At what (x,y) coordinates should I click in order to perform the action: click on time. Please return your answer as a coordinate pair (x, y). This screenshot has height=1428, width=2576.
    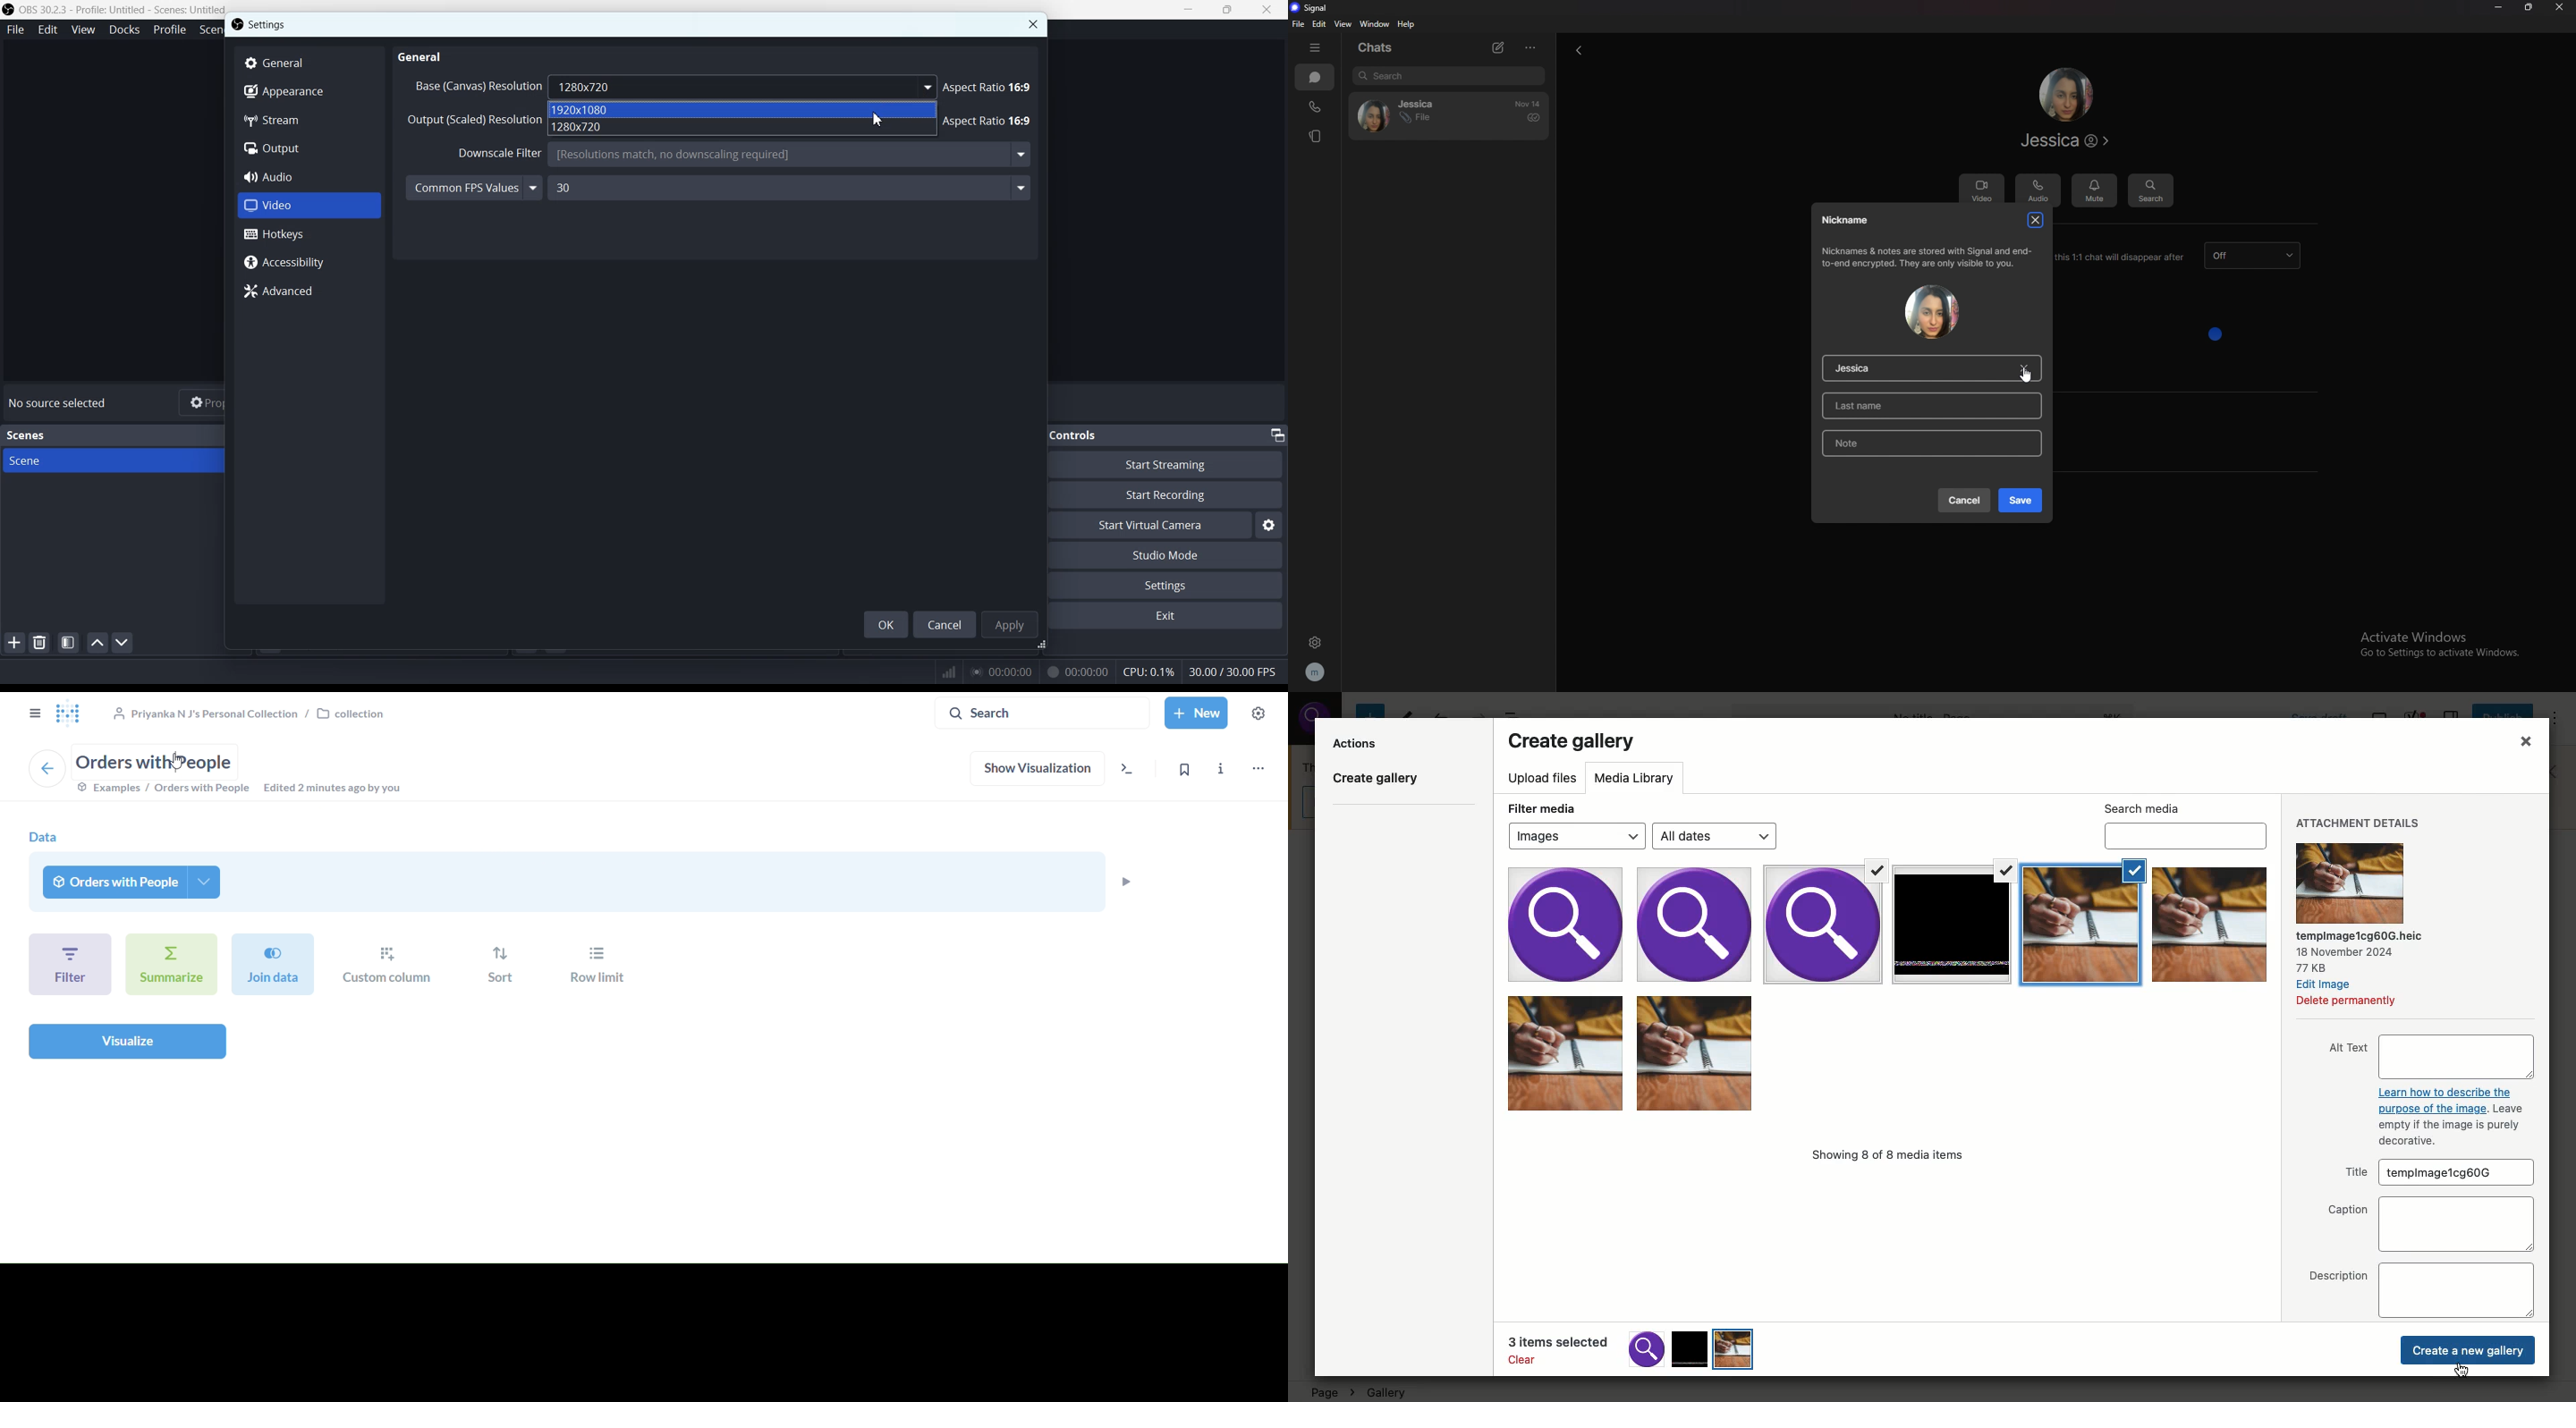
    Looking at the image, I should click on (1527, 104).